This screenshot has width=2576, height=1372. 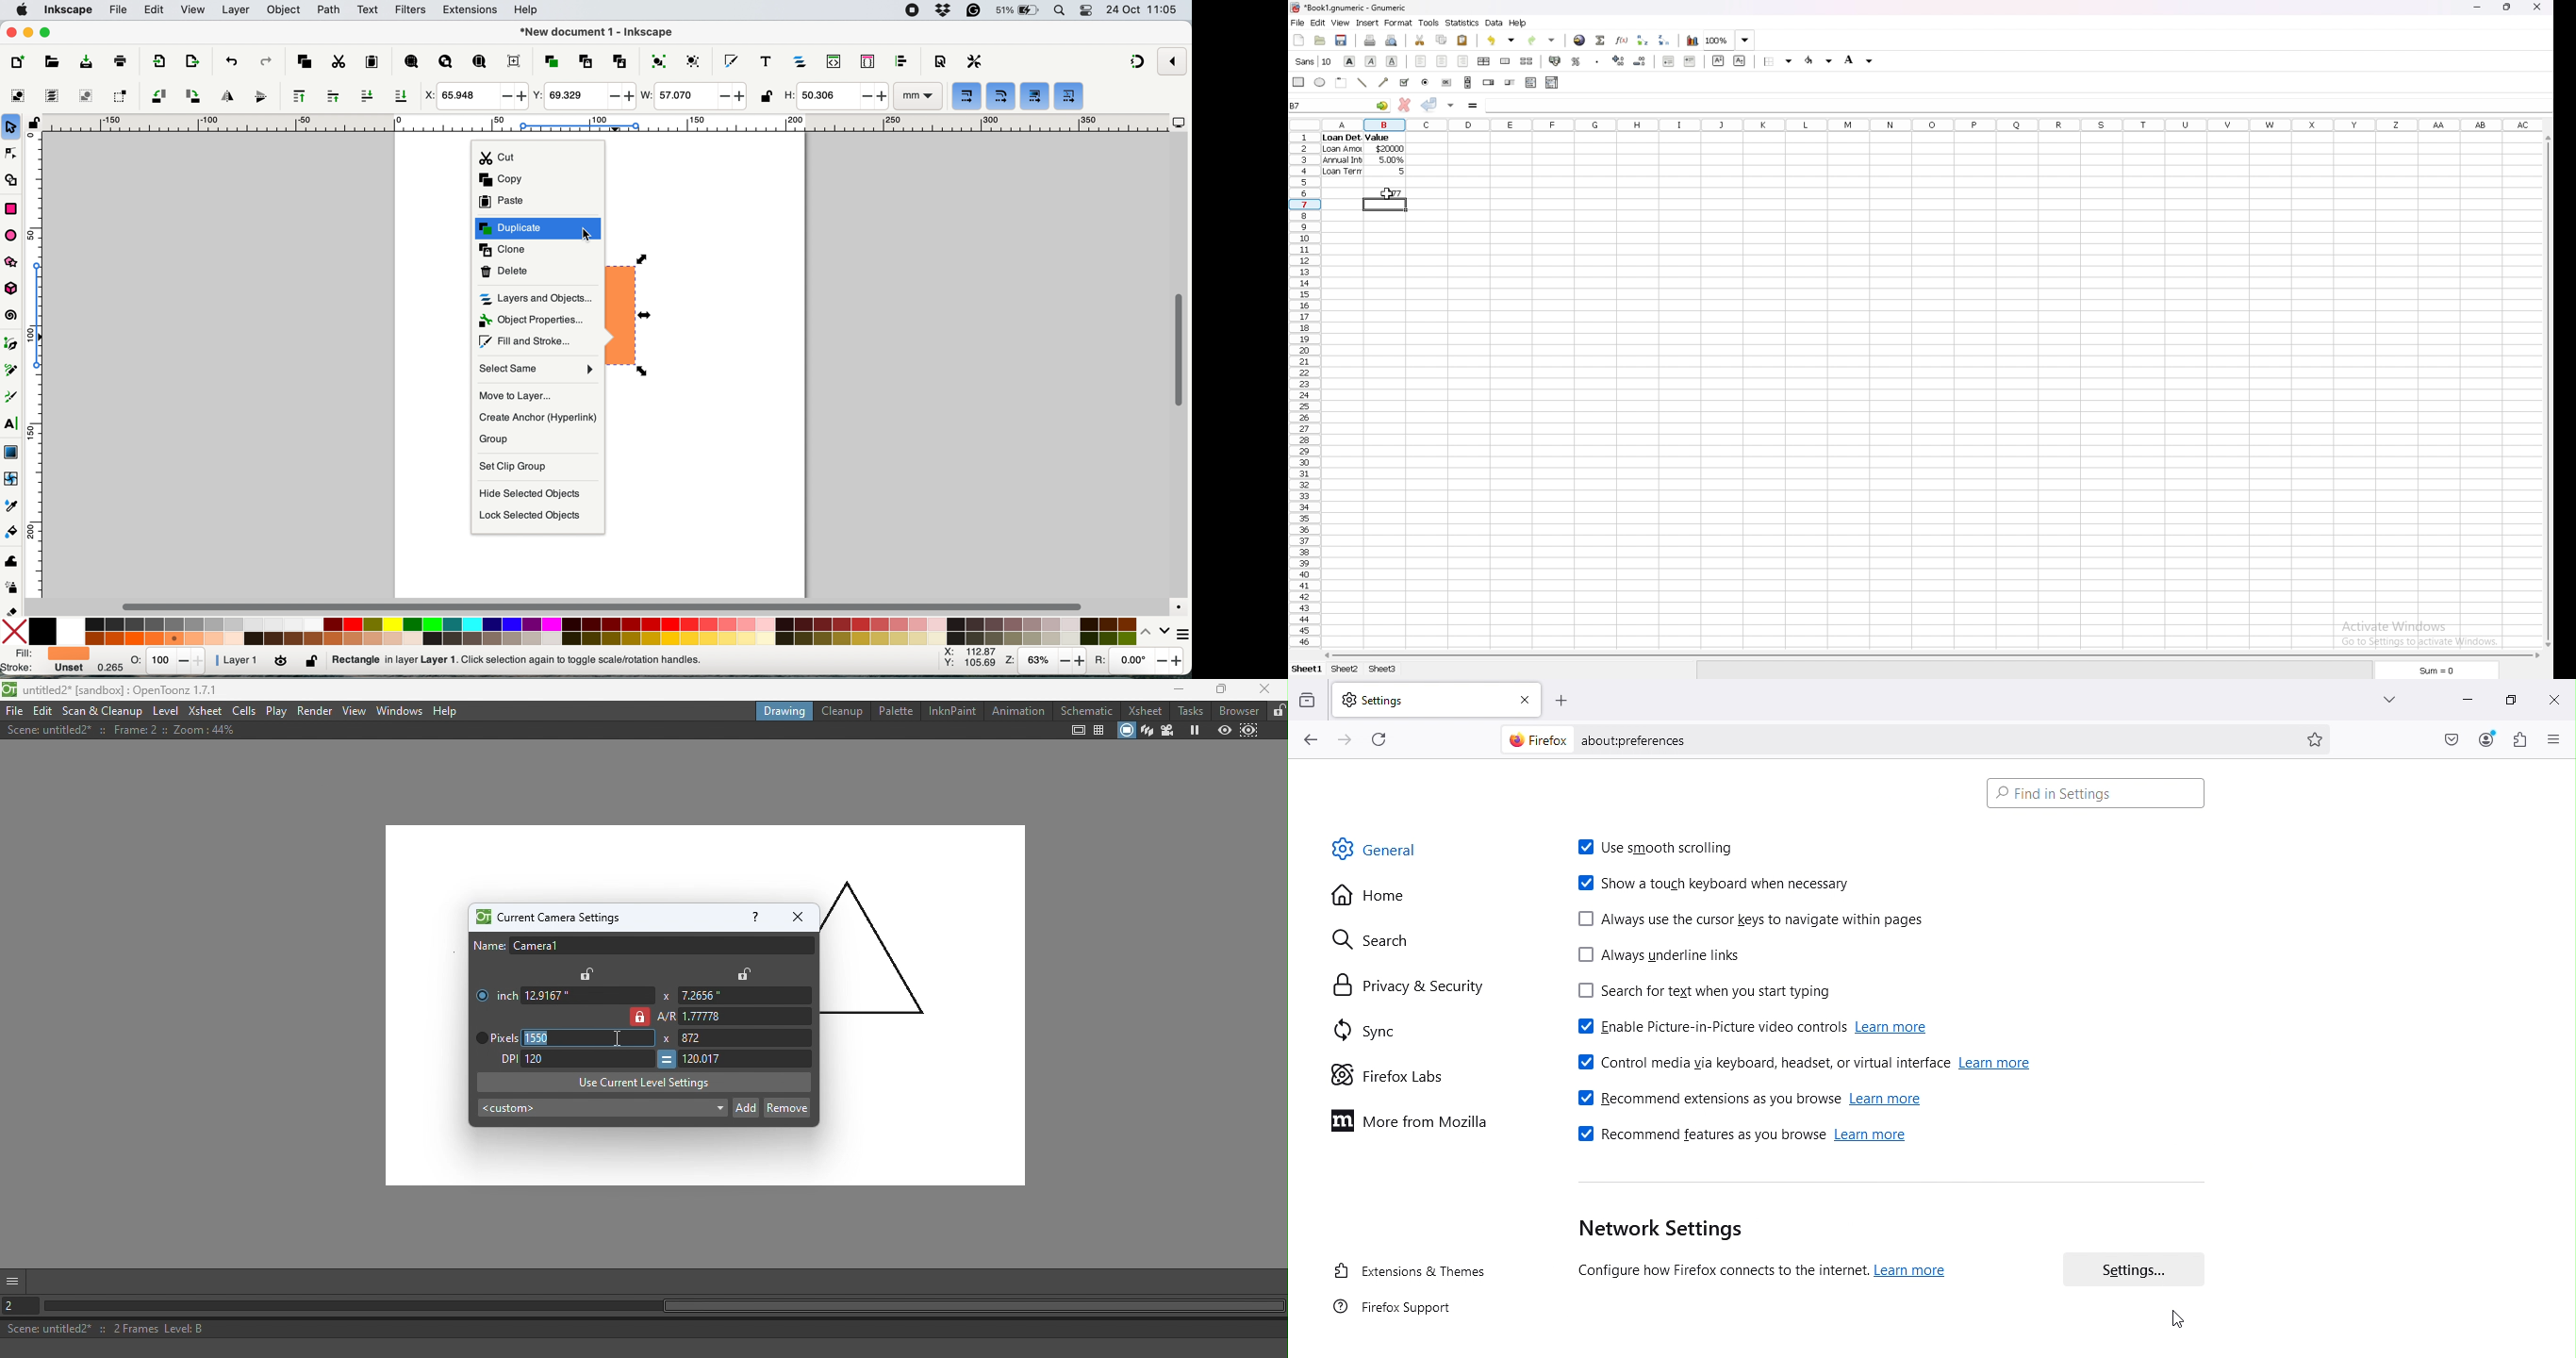 What do you see at coordinates (901, 61) in the screenshot?
I see `align and distribute` at bounding box center [901, 61].